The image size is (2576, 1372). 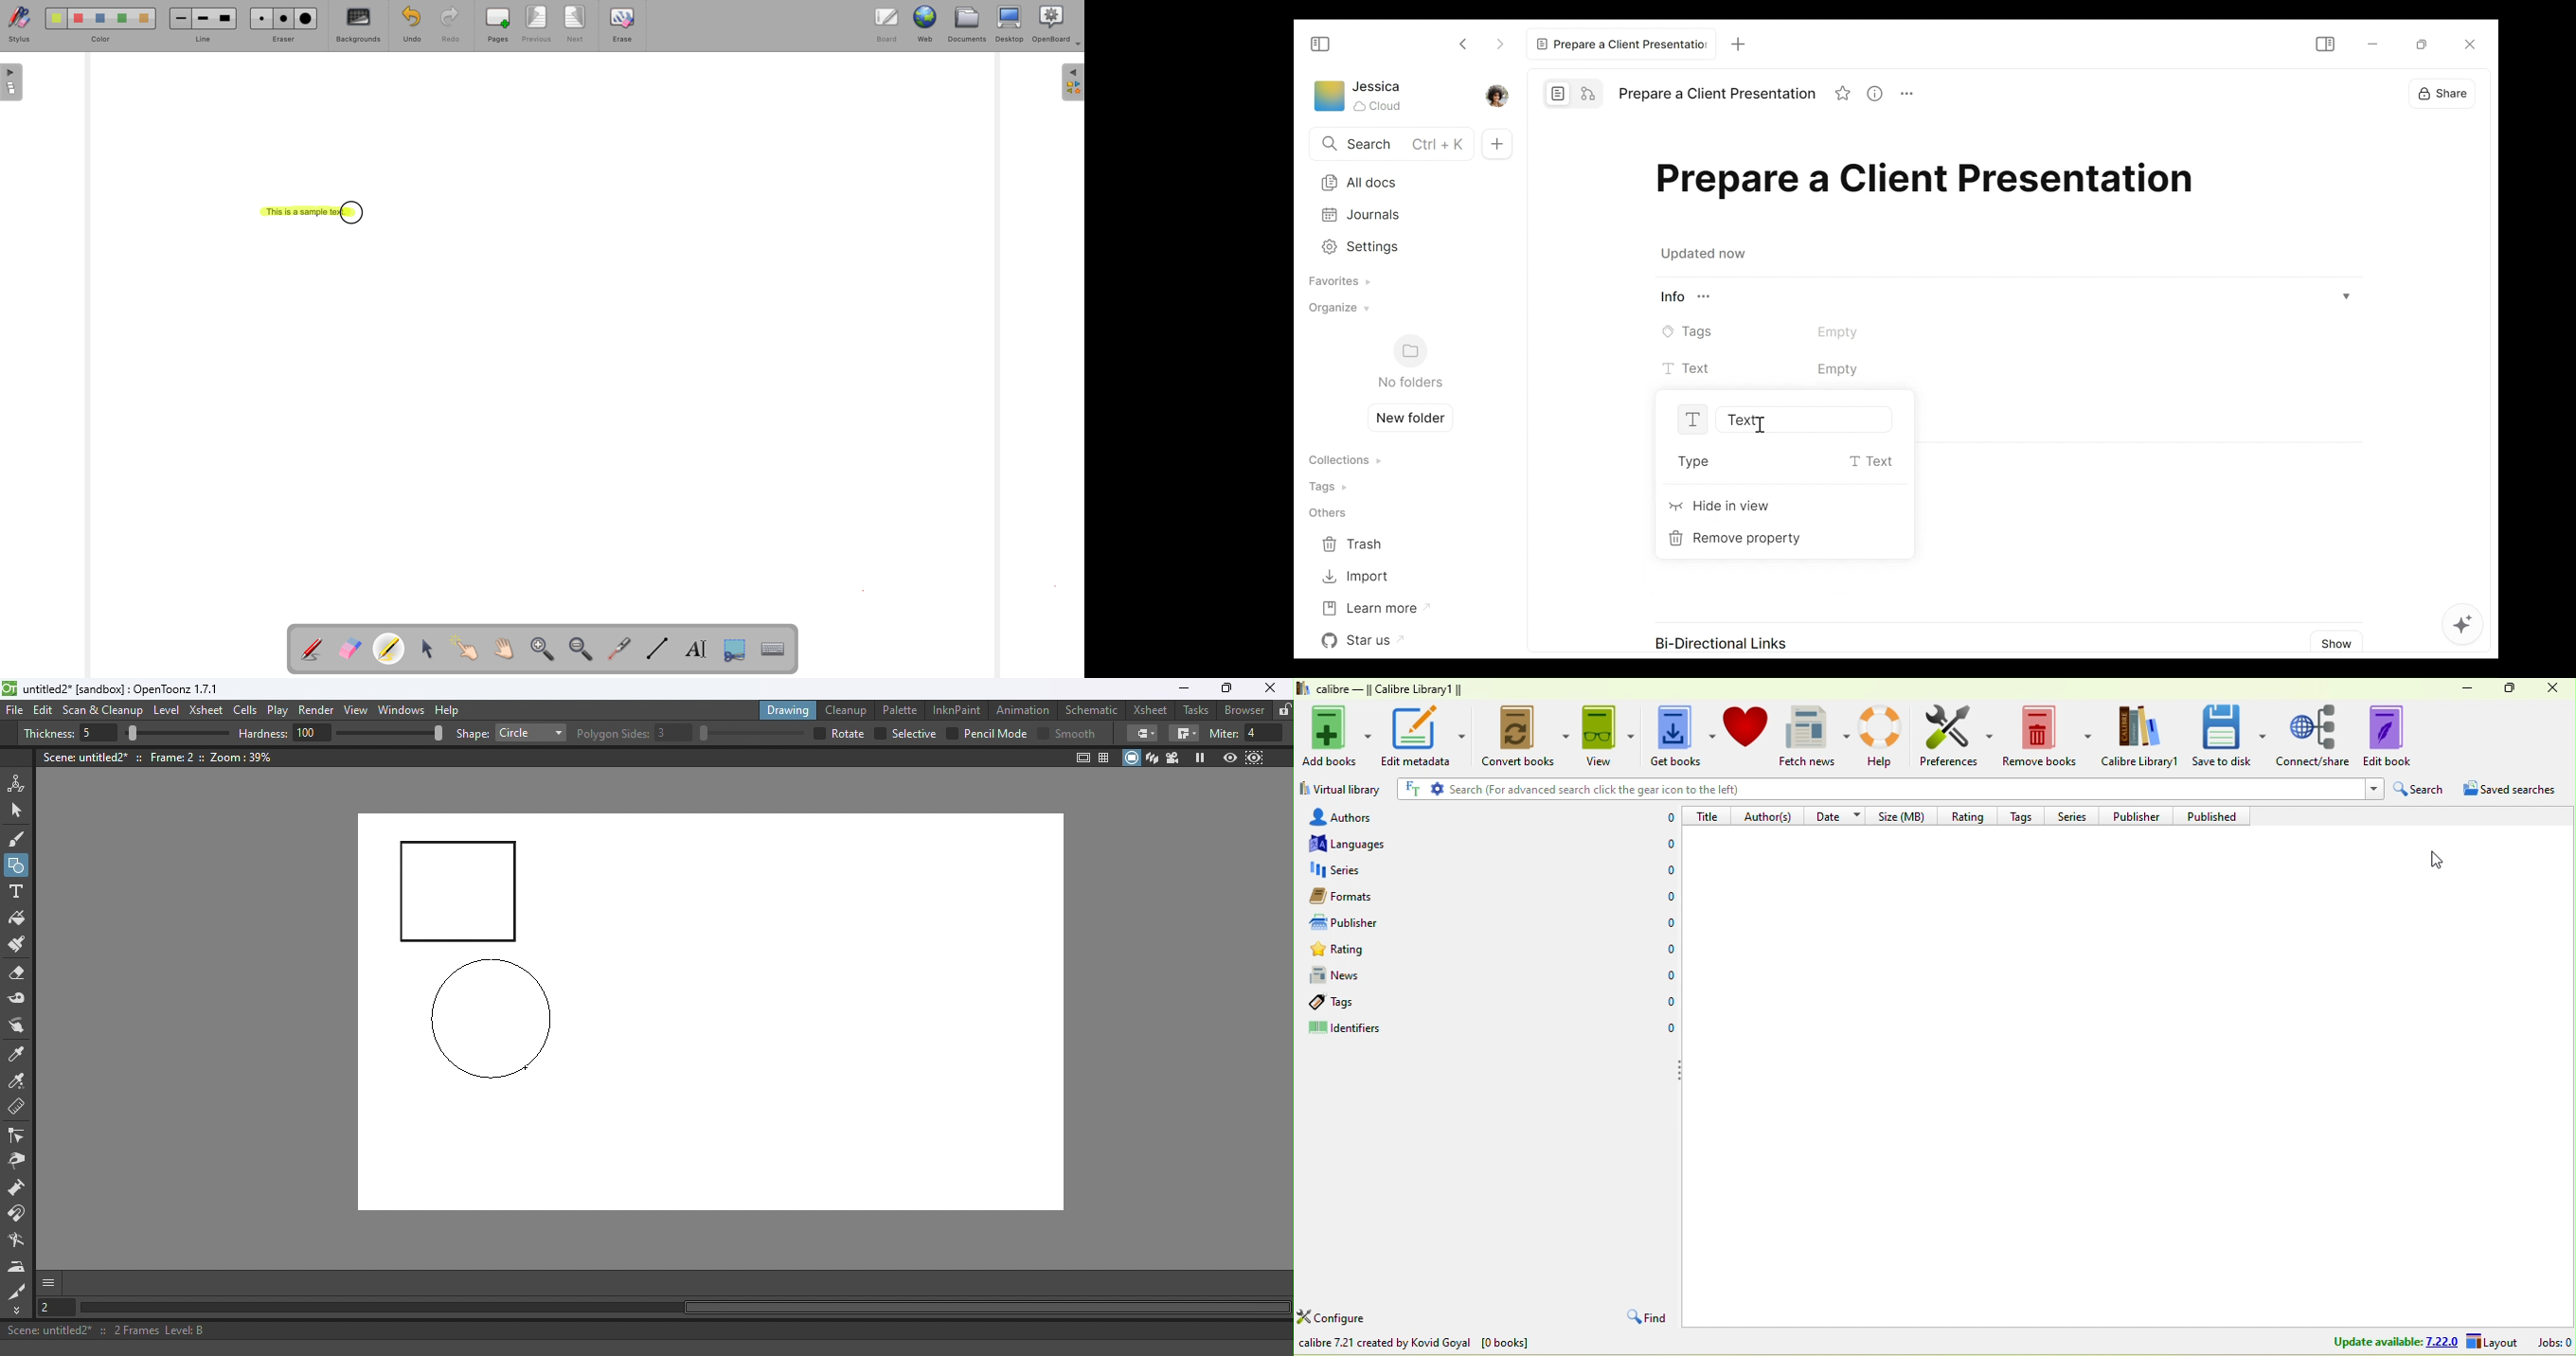 I want to click on Freeze, so click(x=1200, y=758).